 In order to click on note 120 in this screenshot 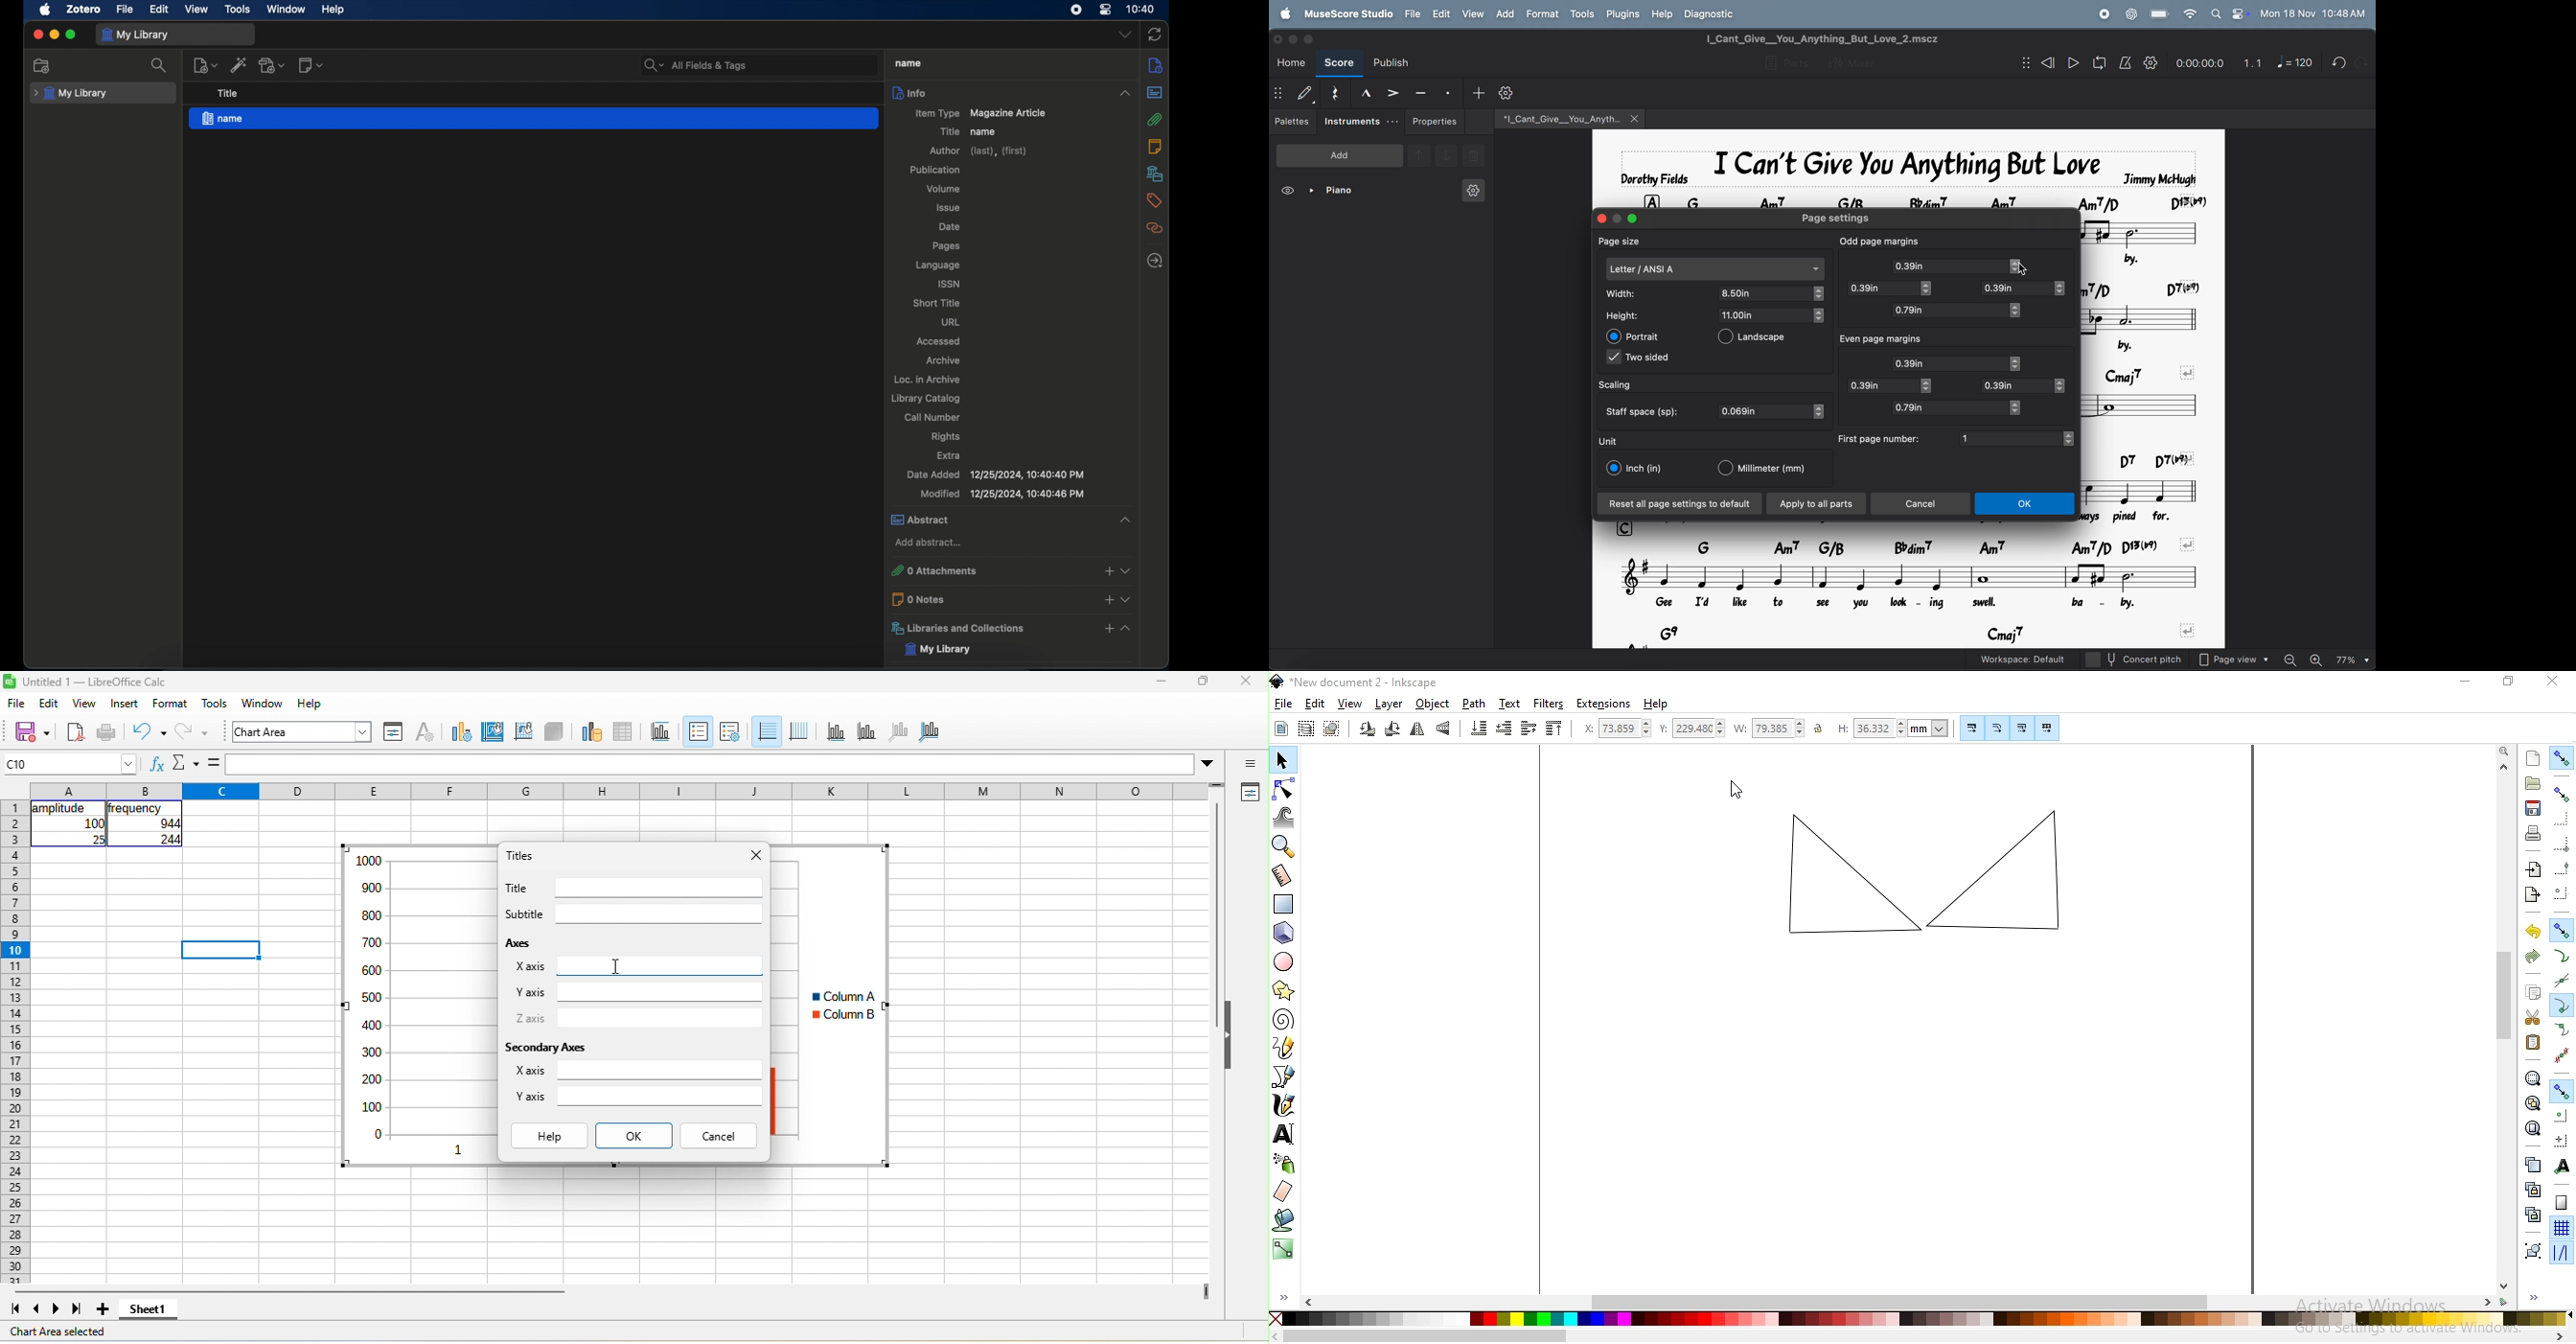, I will do `click(2295, 63)`.